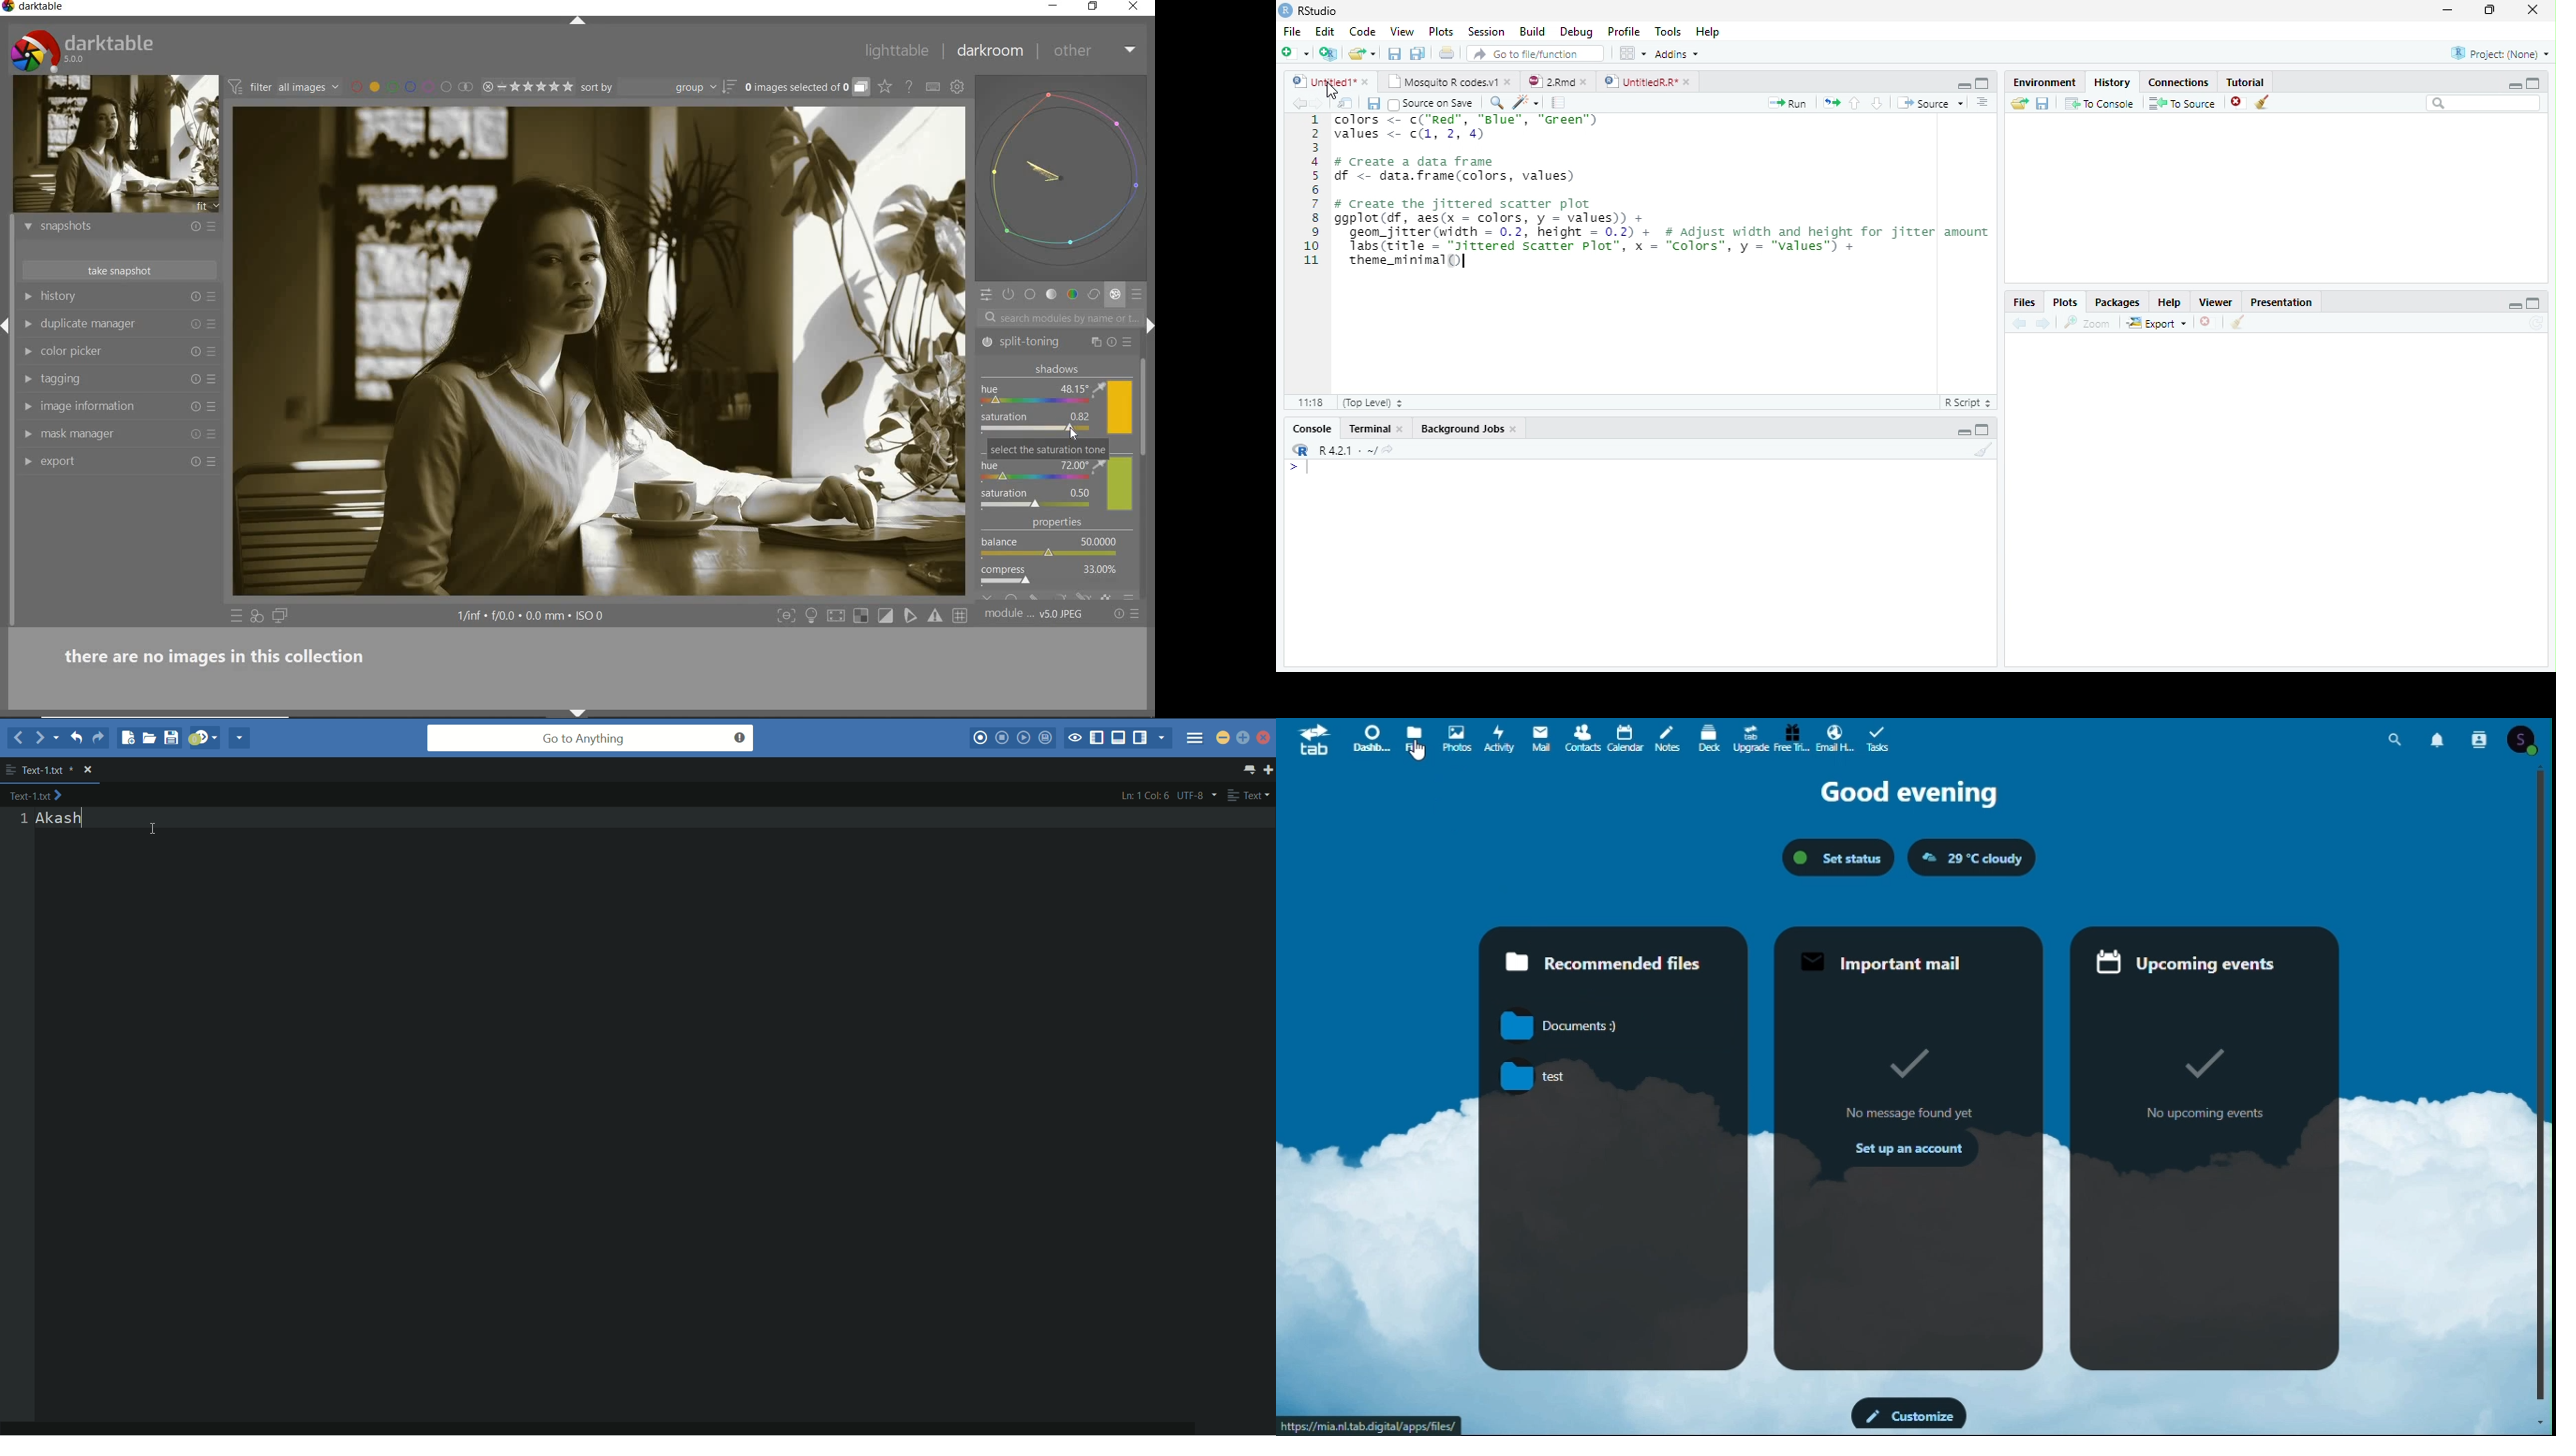 Image resolution: width=2576 pixels, height=1456 pixels. What do you see at coordinates (1418, 751) in the screenshot?
I see `cursor` at bounding box center [1418, 751].